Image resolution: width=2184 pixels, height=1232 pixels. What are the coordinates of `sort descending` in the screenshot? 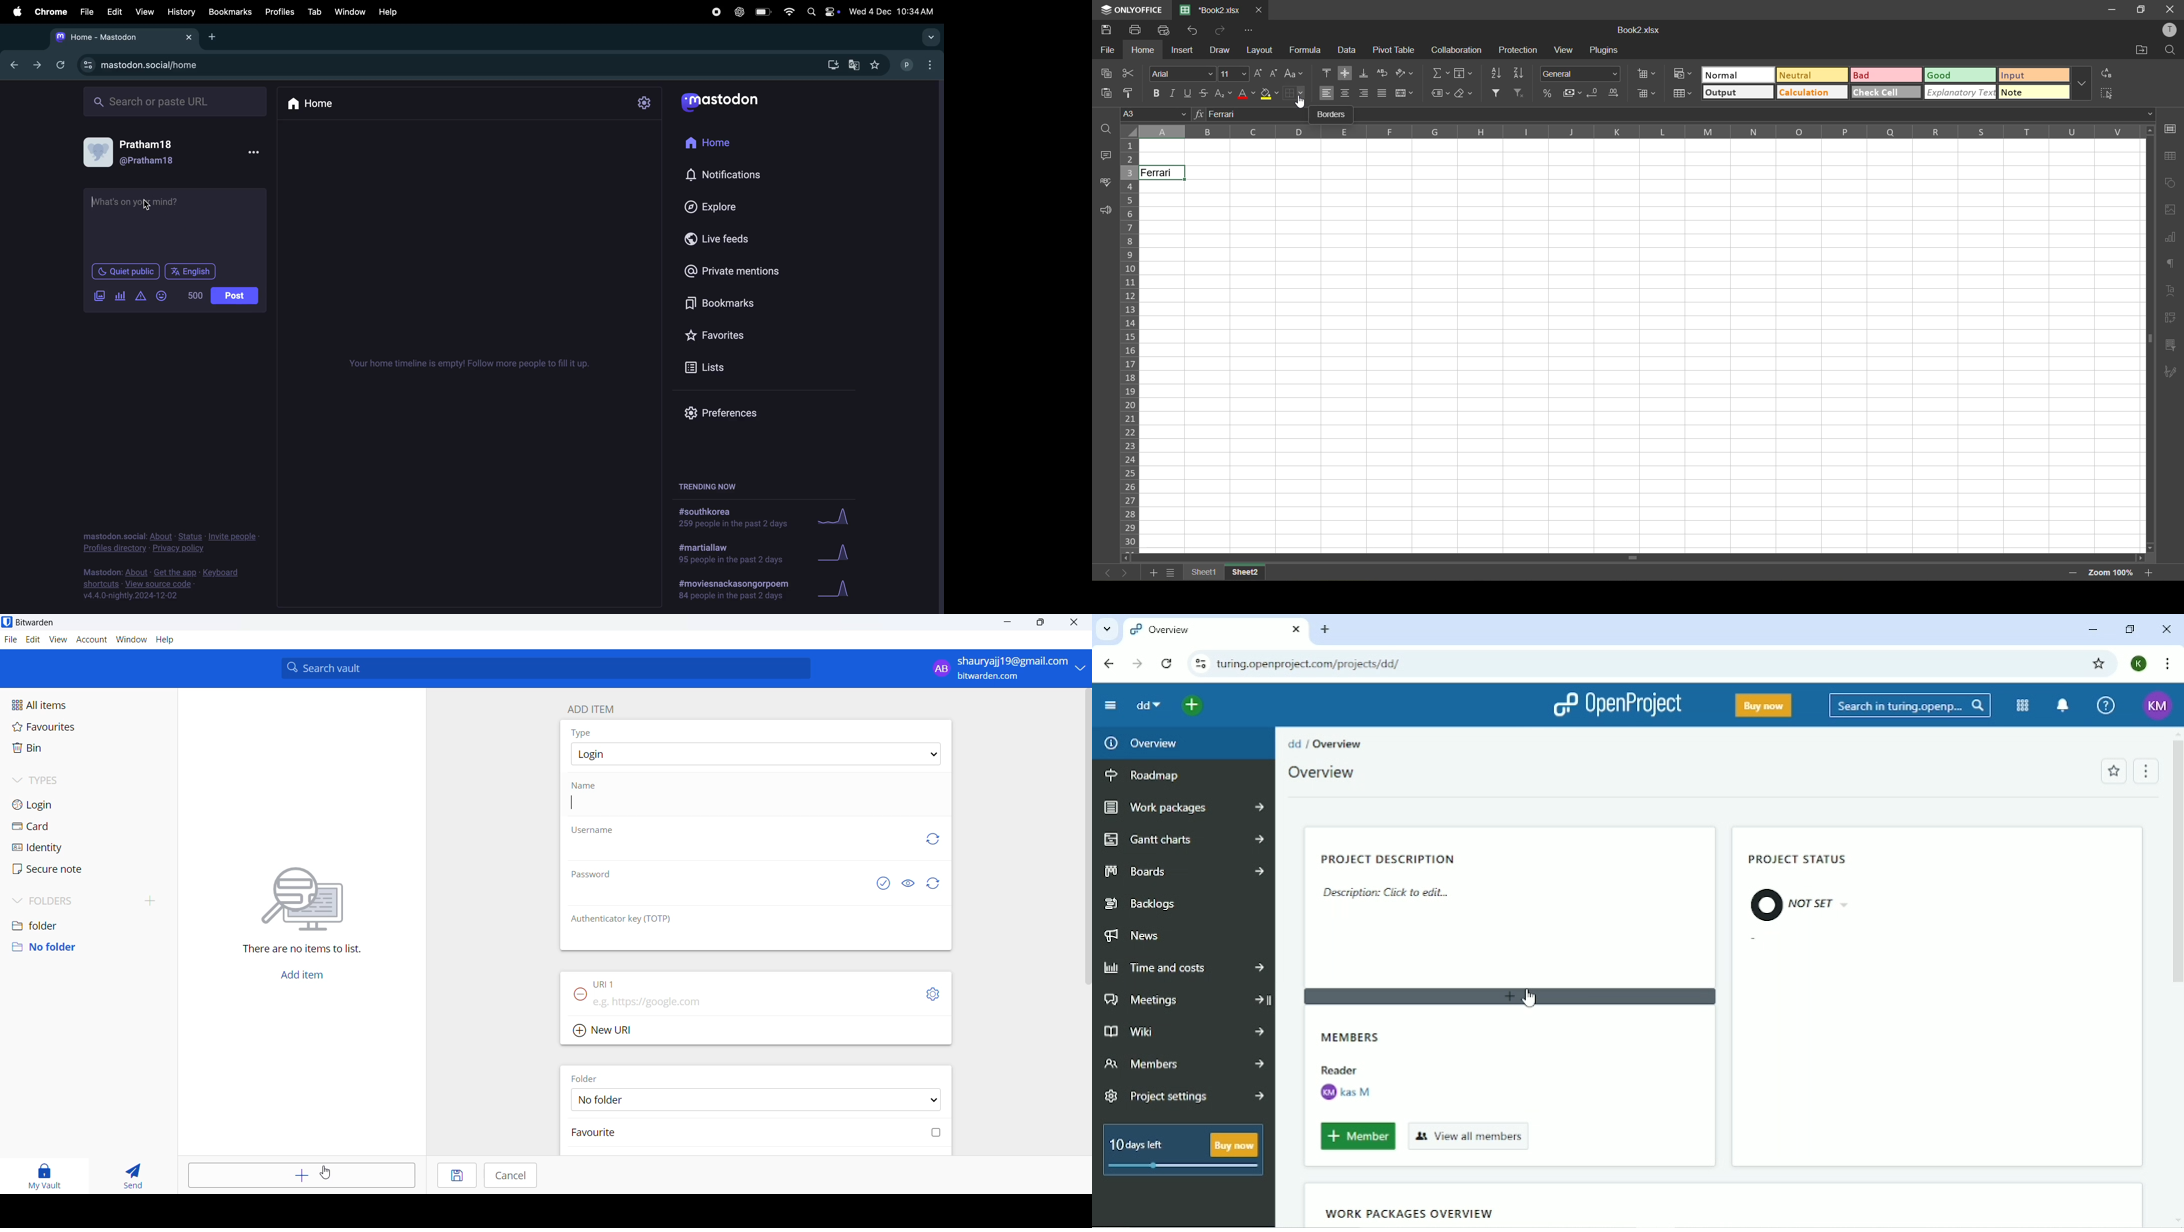 It's located at (1520, 73).